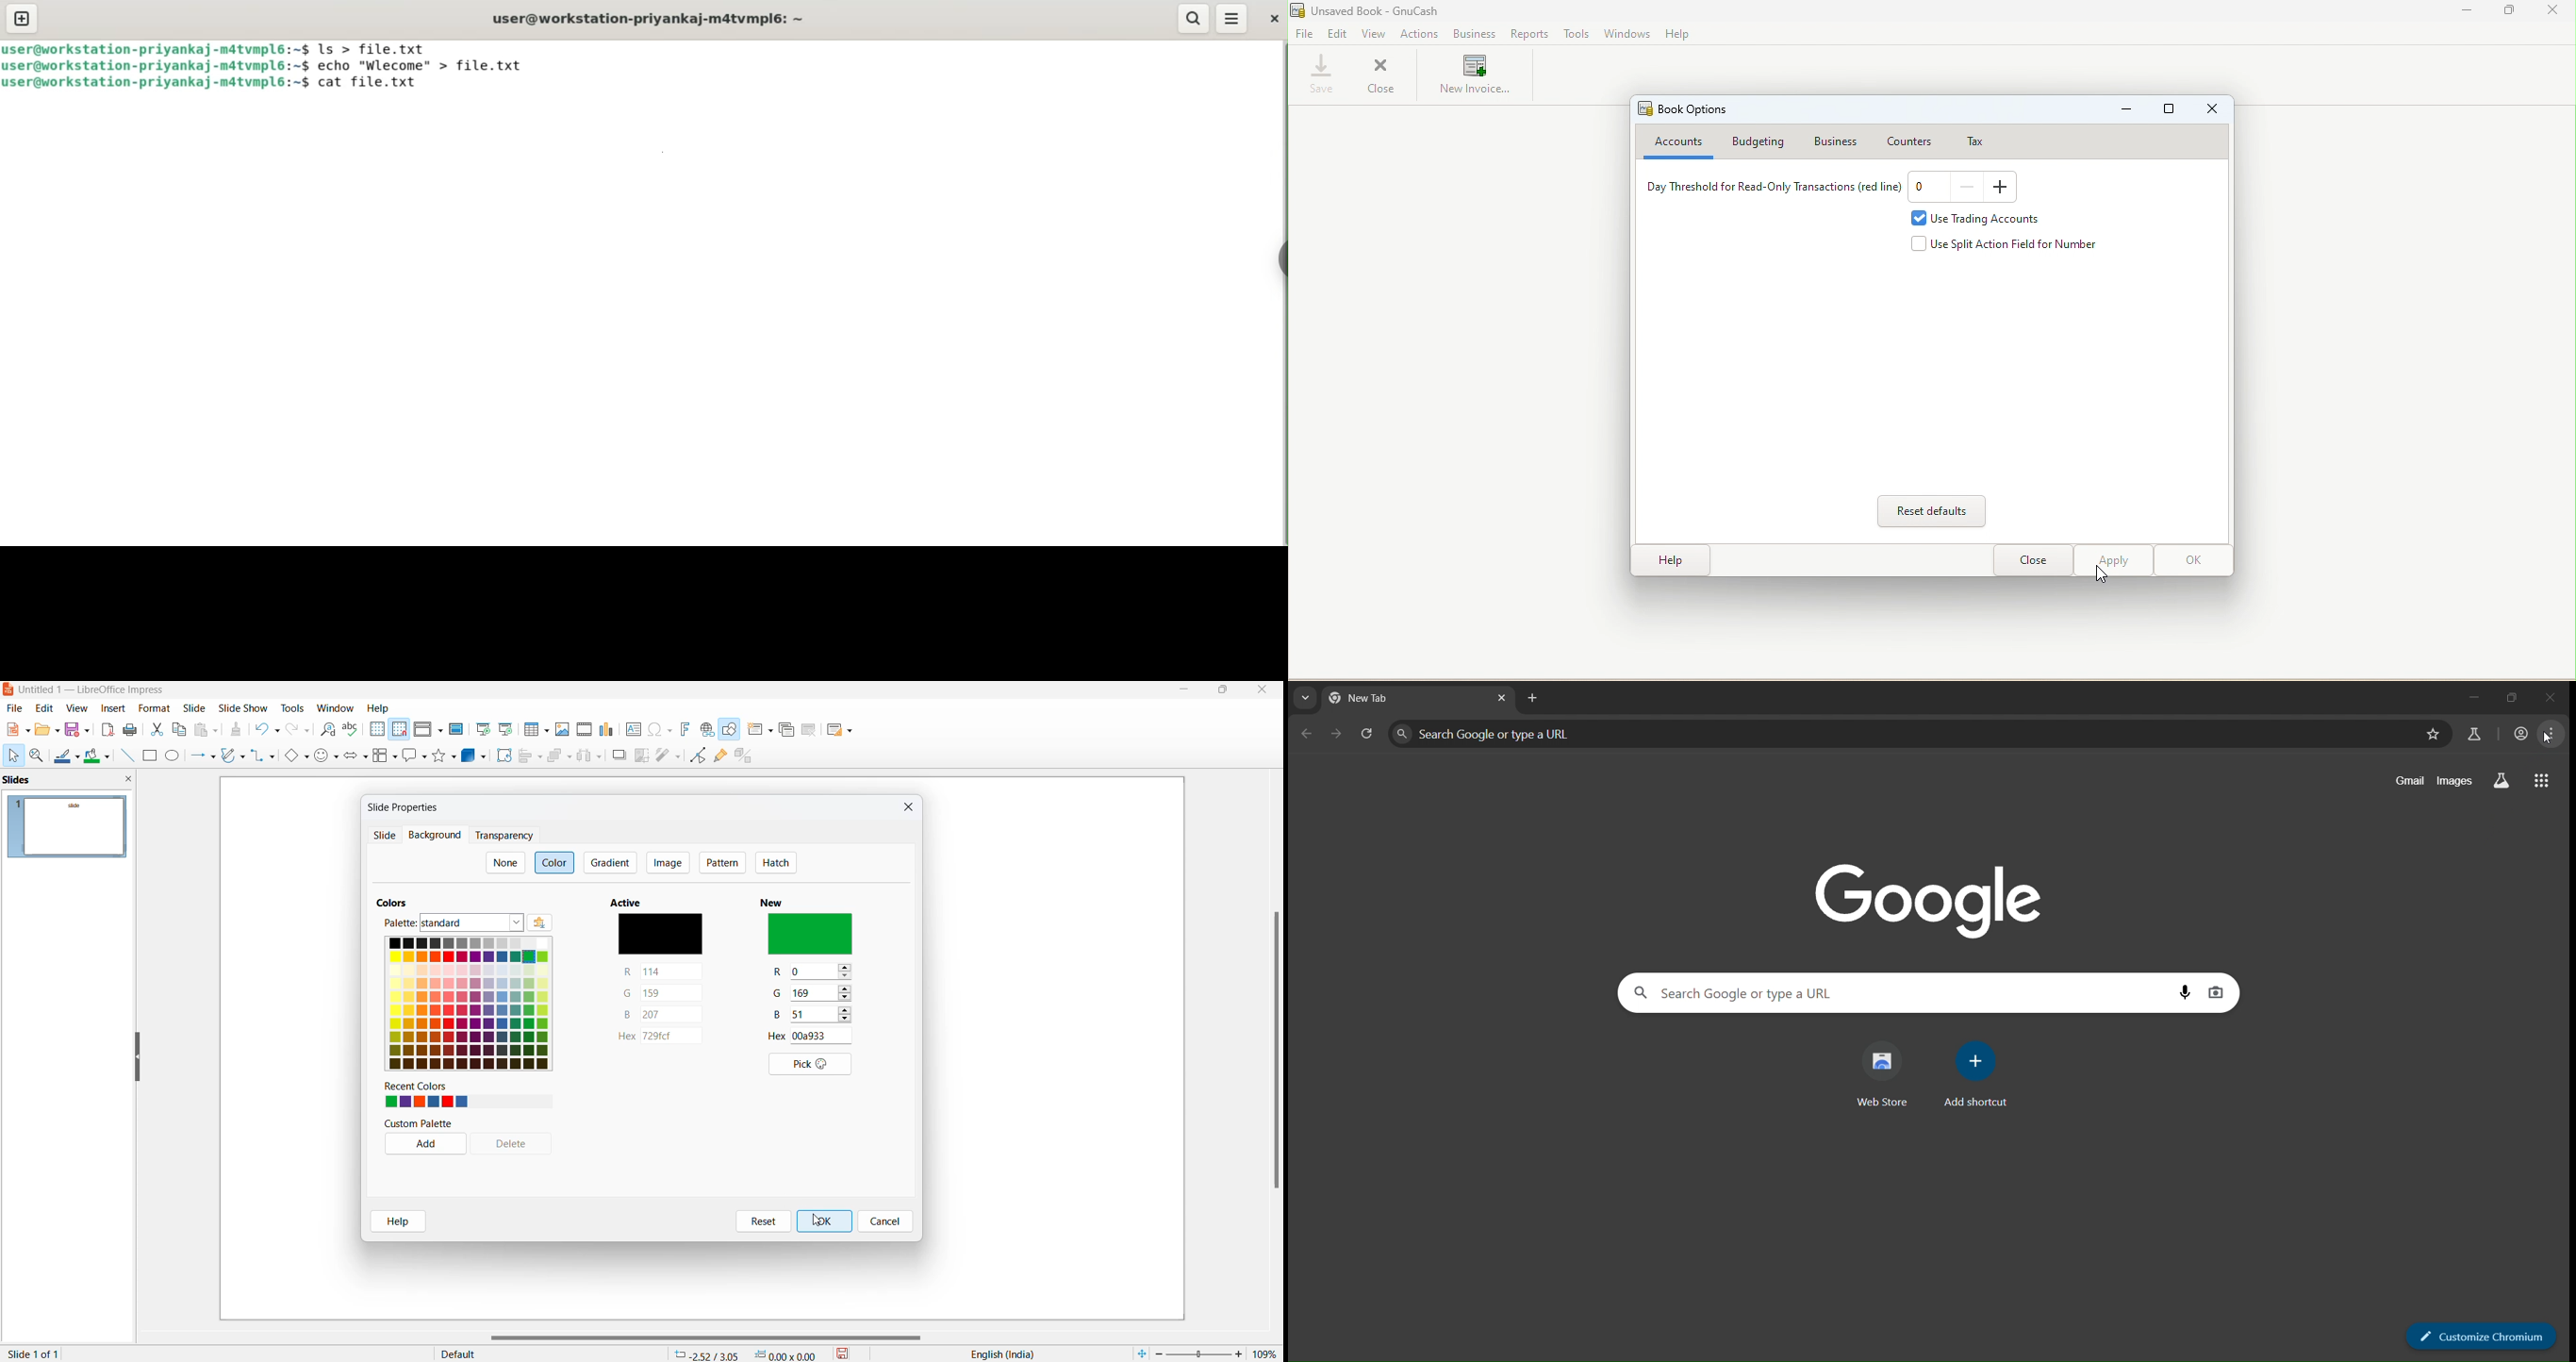 The width and height of the screenshot is (2576, 1372). What do you see at coordinates (1502, 698) in the screenshot?
I see `close tab` at bounding box center [1502, 698].